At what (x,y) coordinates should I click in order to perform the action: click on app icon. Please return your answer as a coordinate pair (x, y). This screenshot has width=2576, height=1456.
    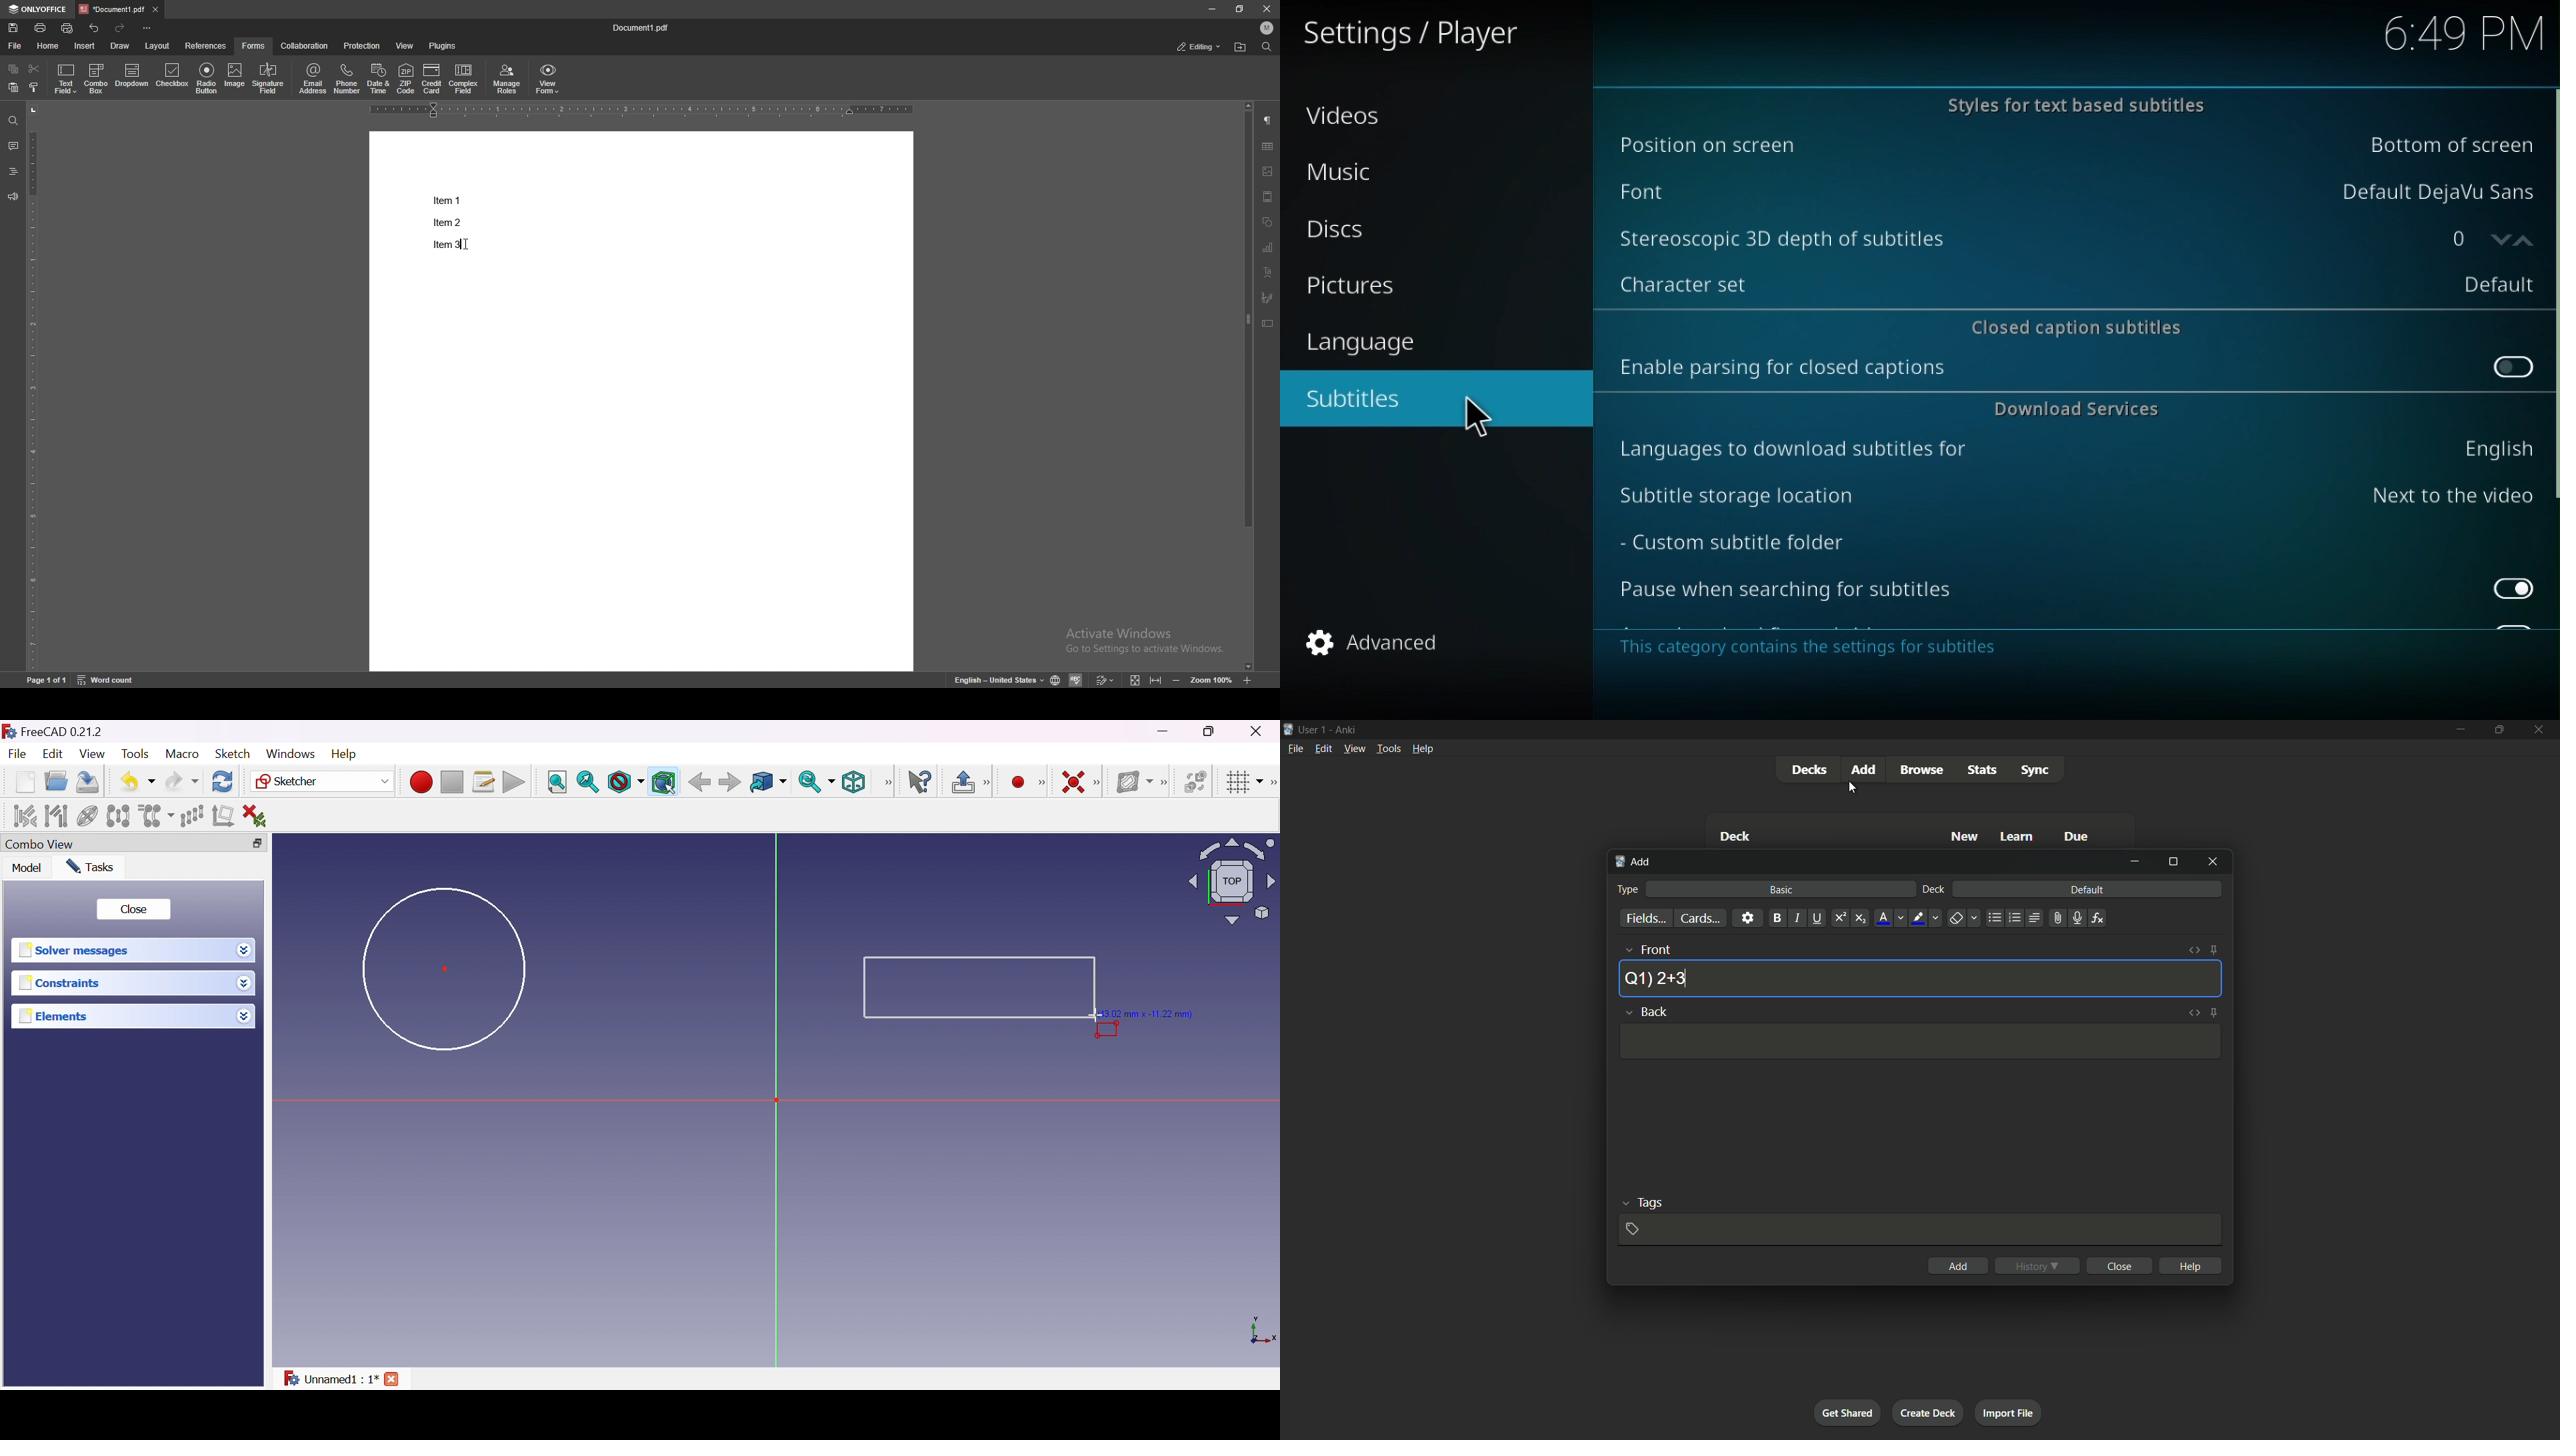
    Looking at the image, I should click on (1288, 728).